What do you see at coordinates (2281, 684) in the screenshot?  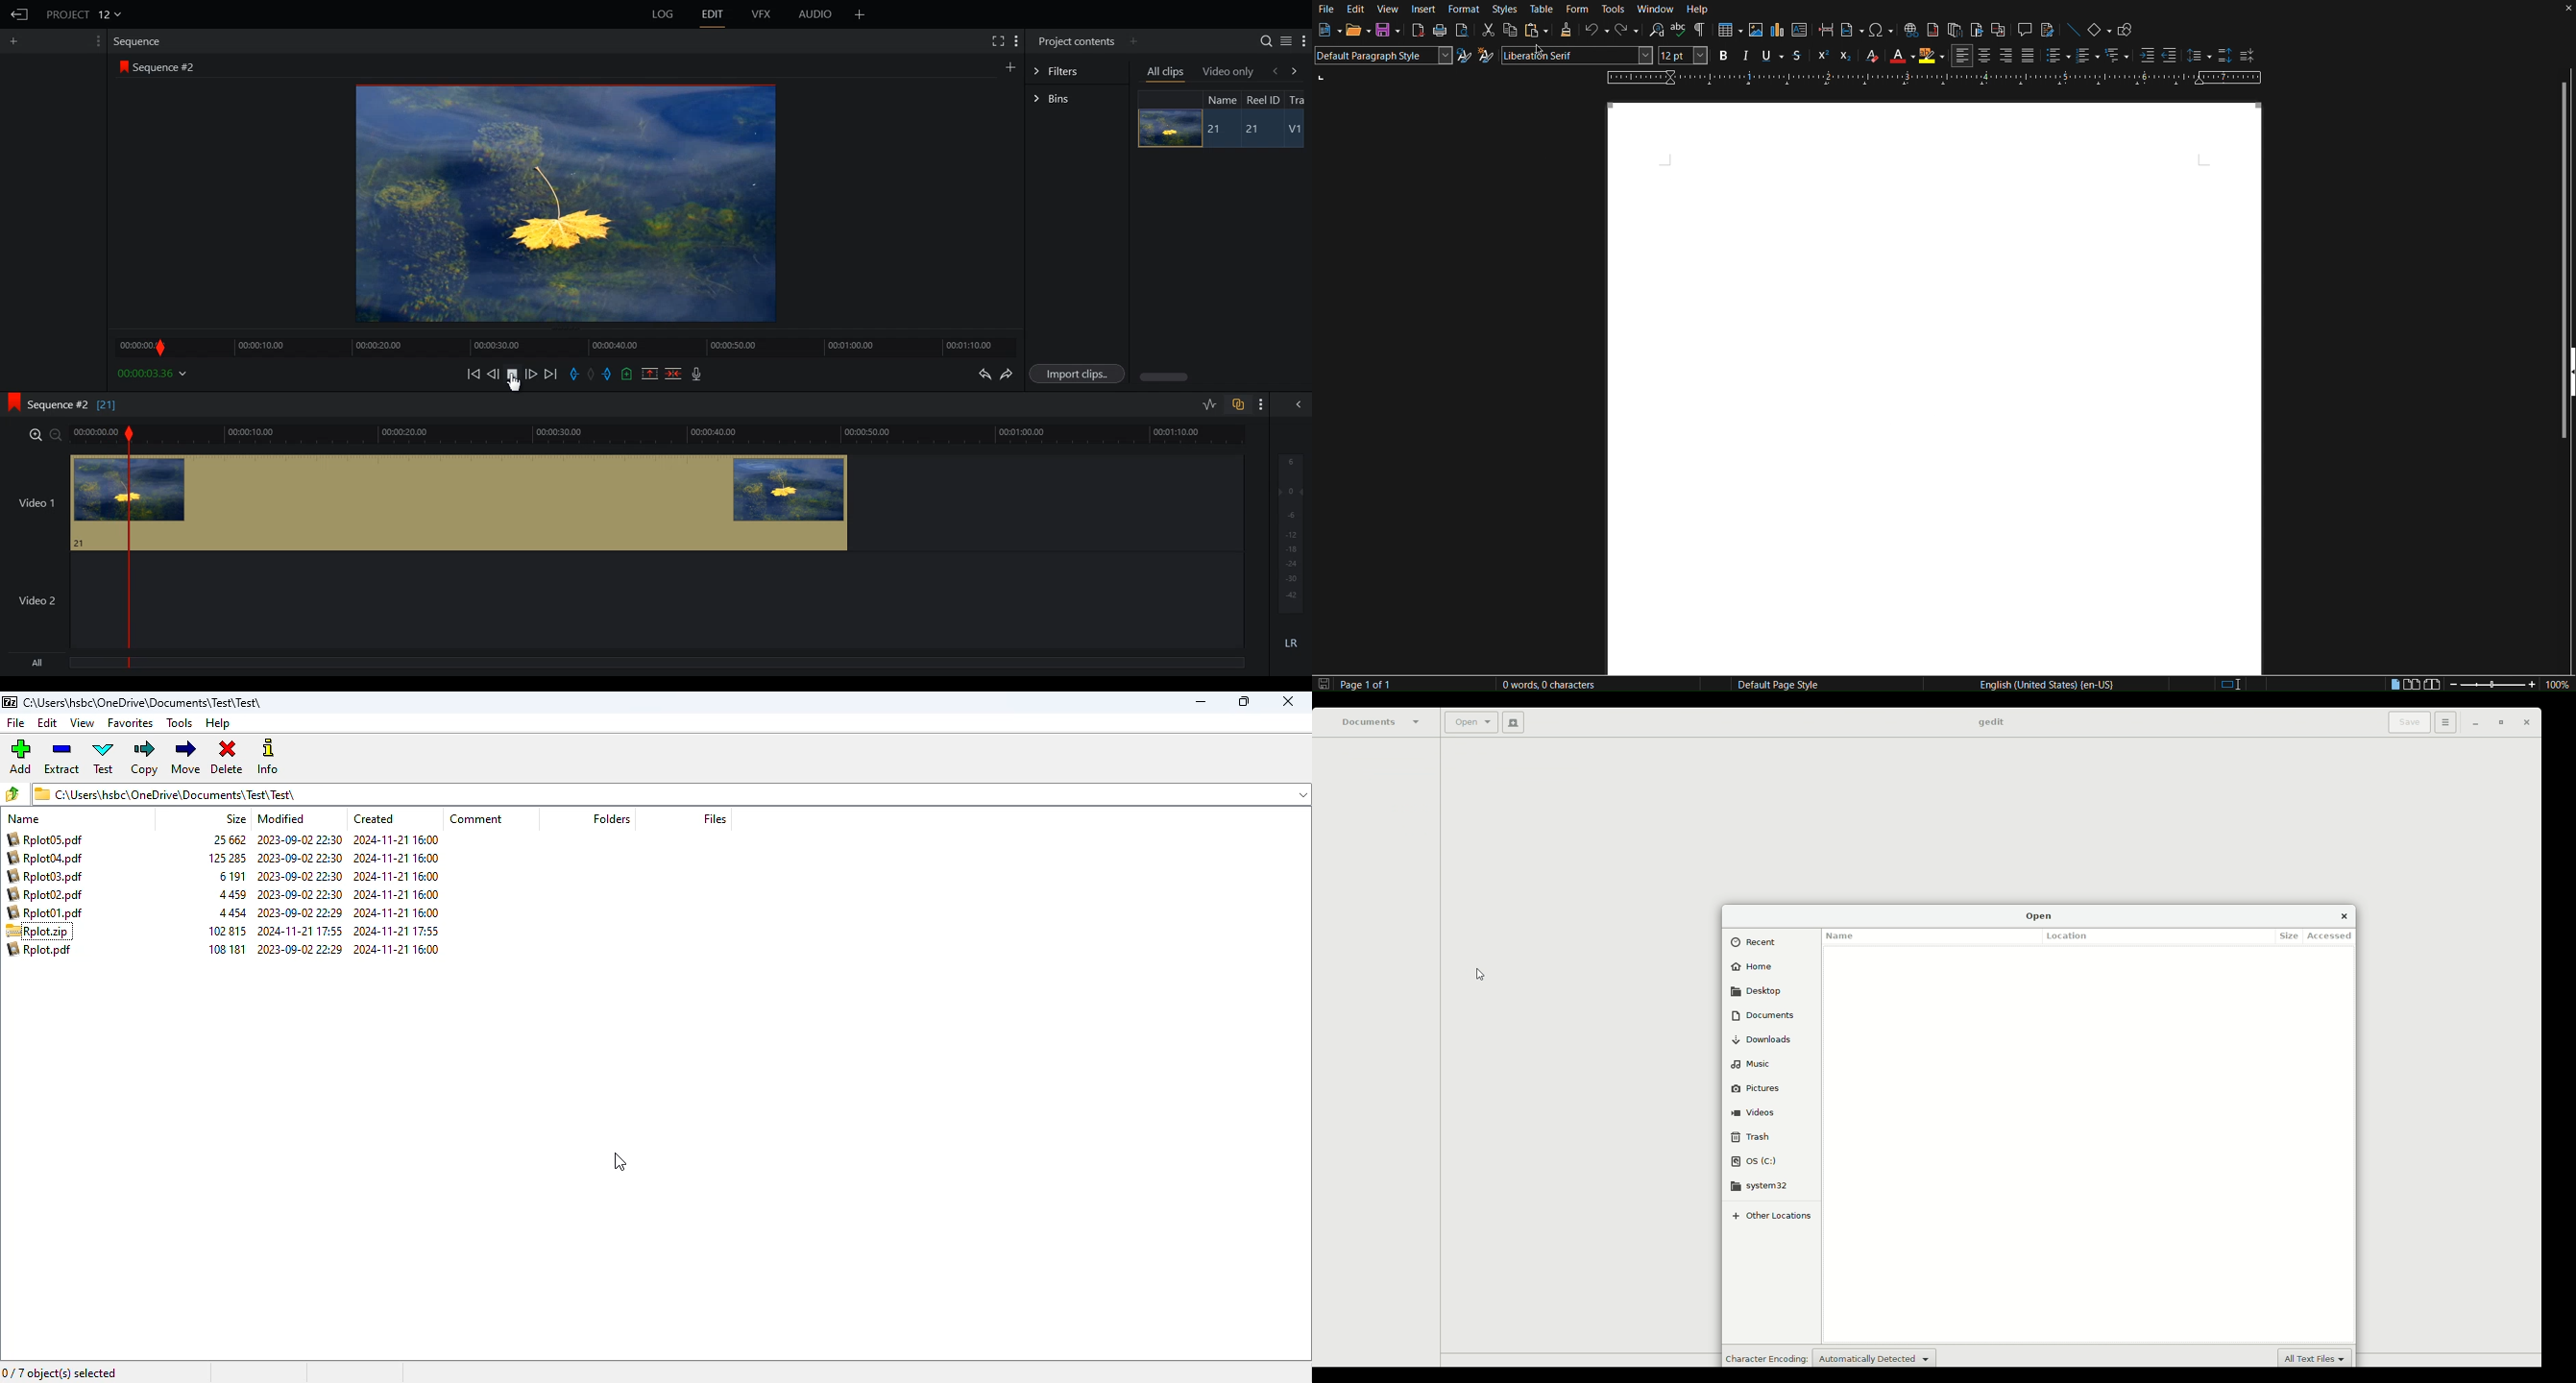 I see `Digital signature: the document is not signed.` at bounding box center [2281, 684].